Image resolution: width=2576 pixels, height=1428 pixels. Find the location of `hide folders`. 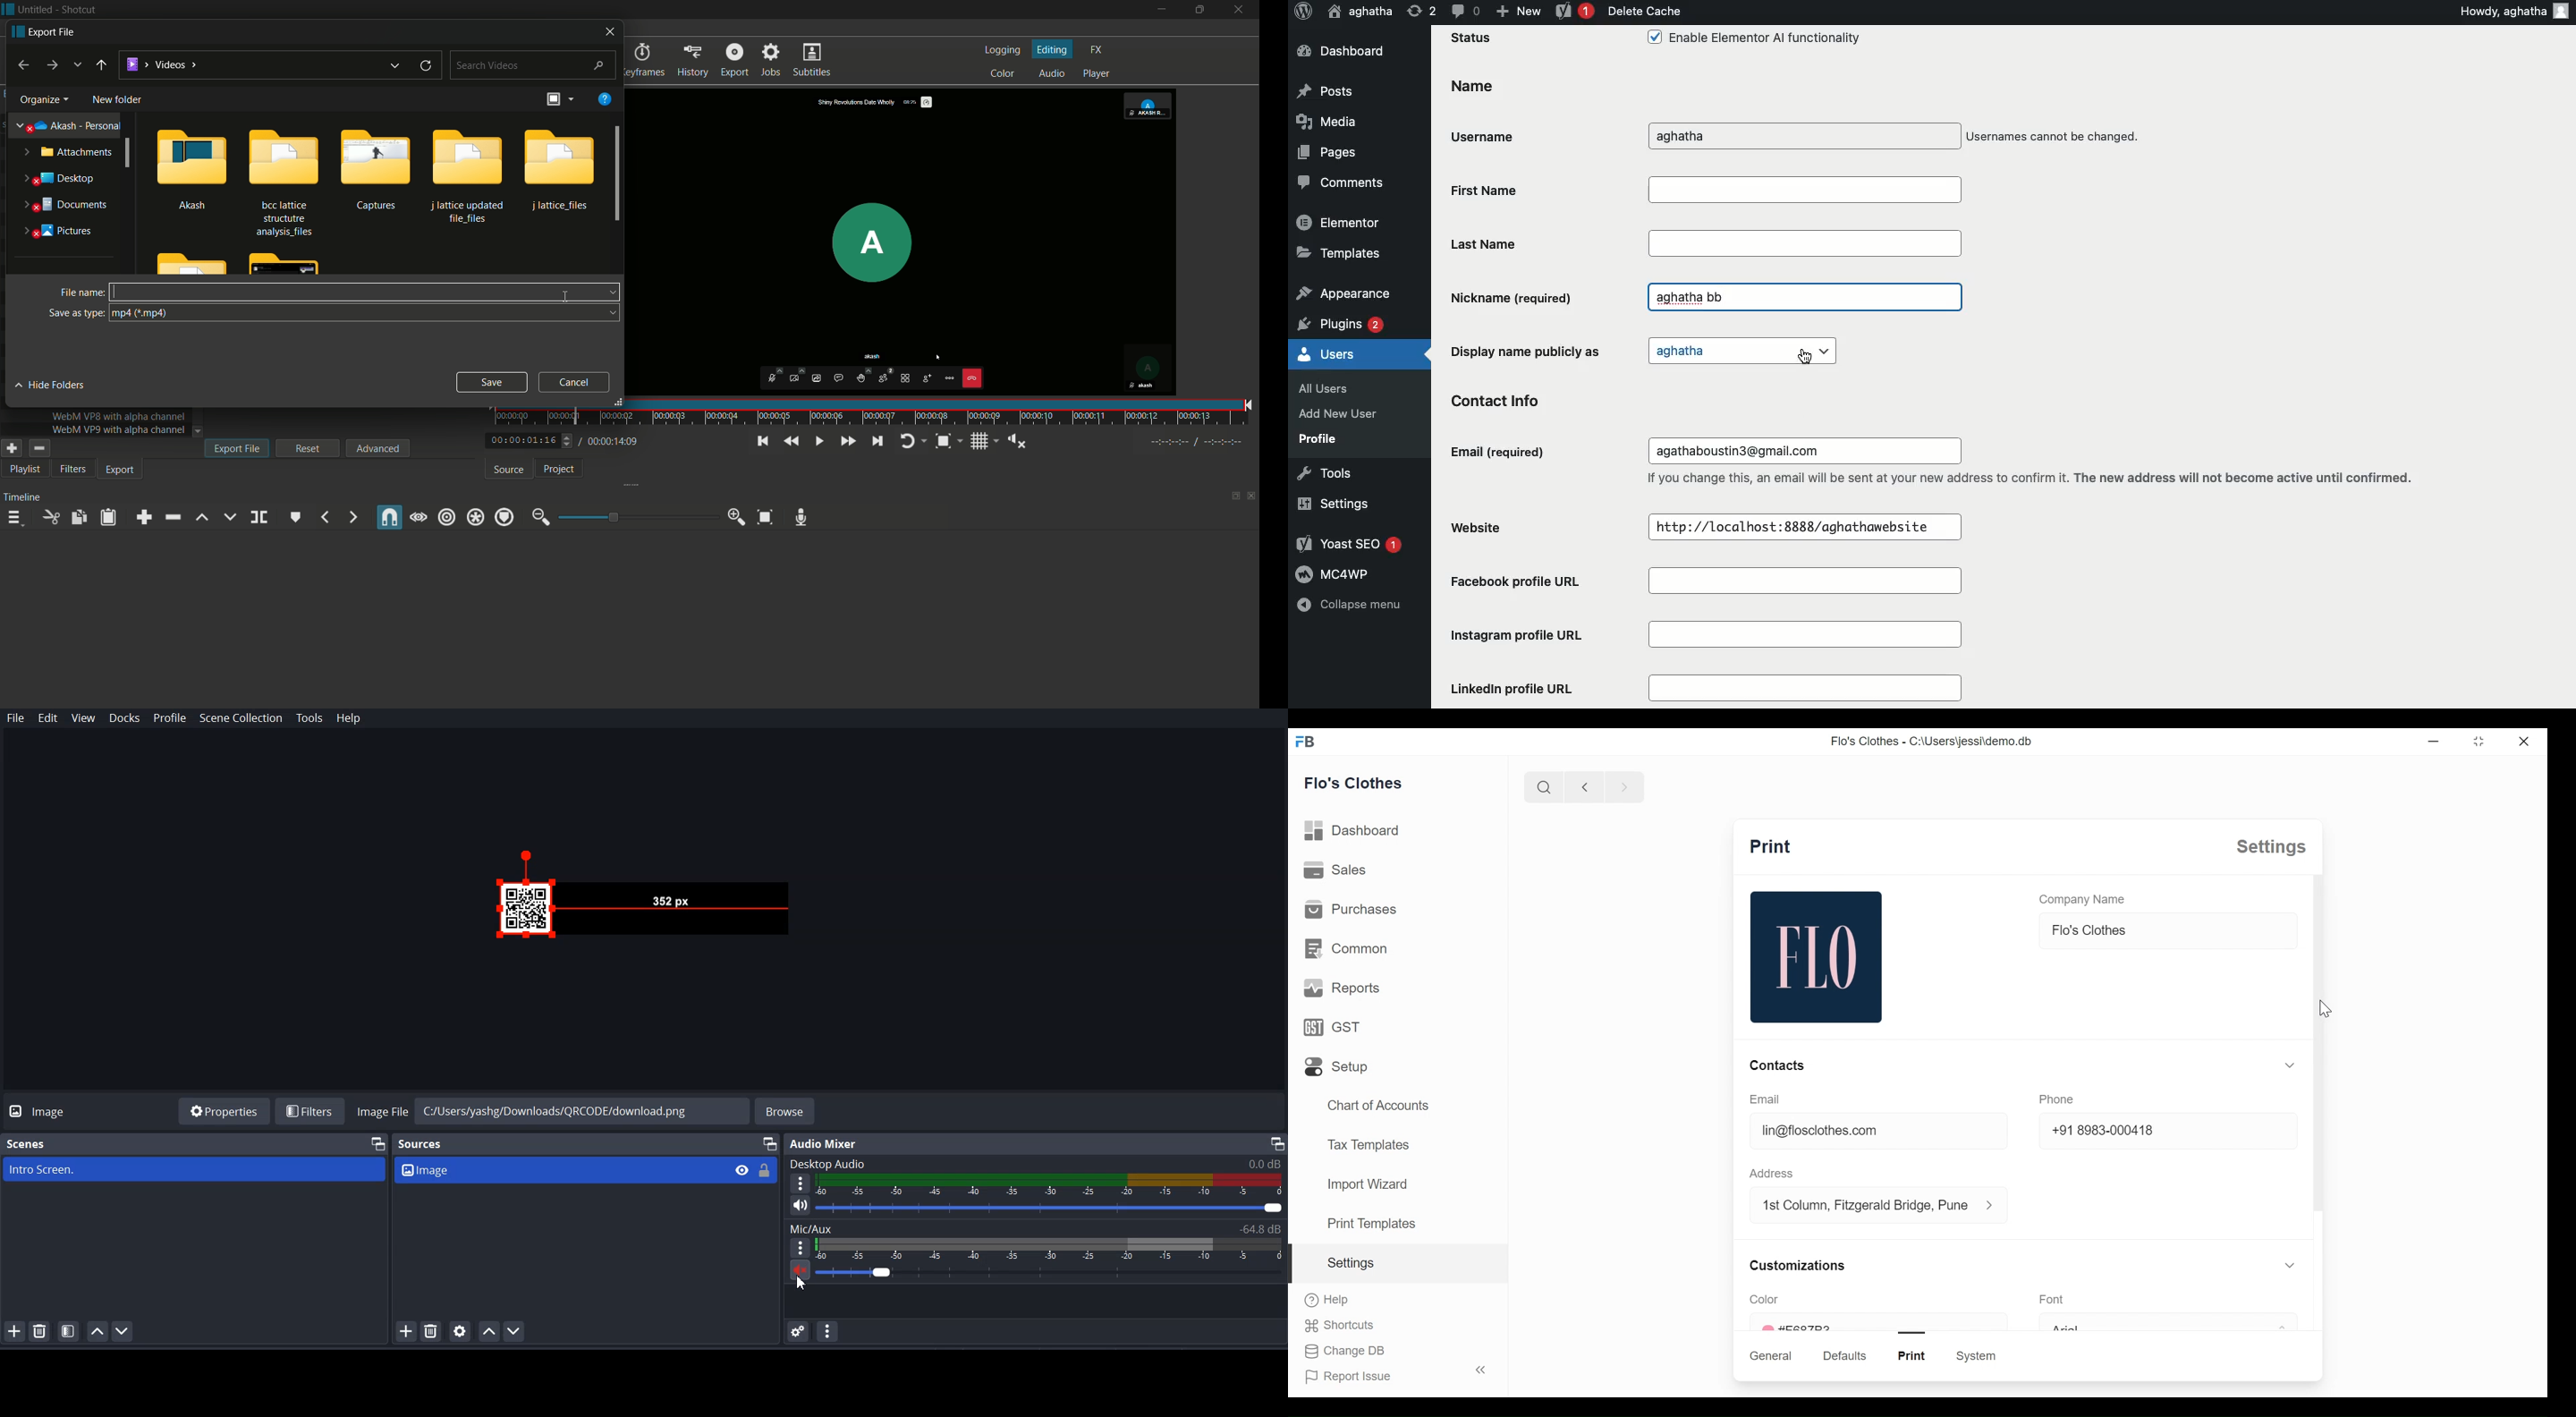

hide folders is located at coordinates (52, 385).